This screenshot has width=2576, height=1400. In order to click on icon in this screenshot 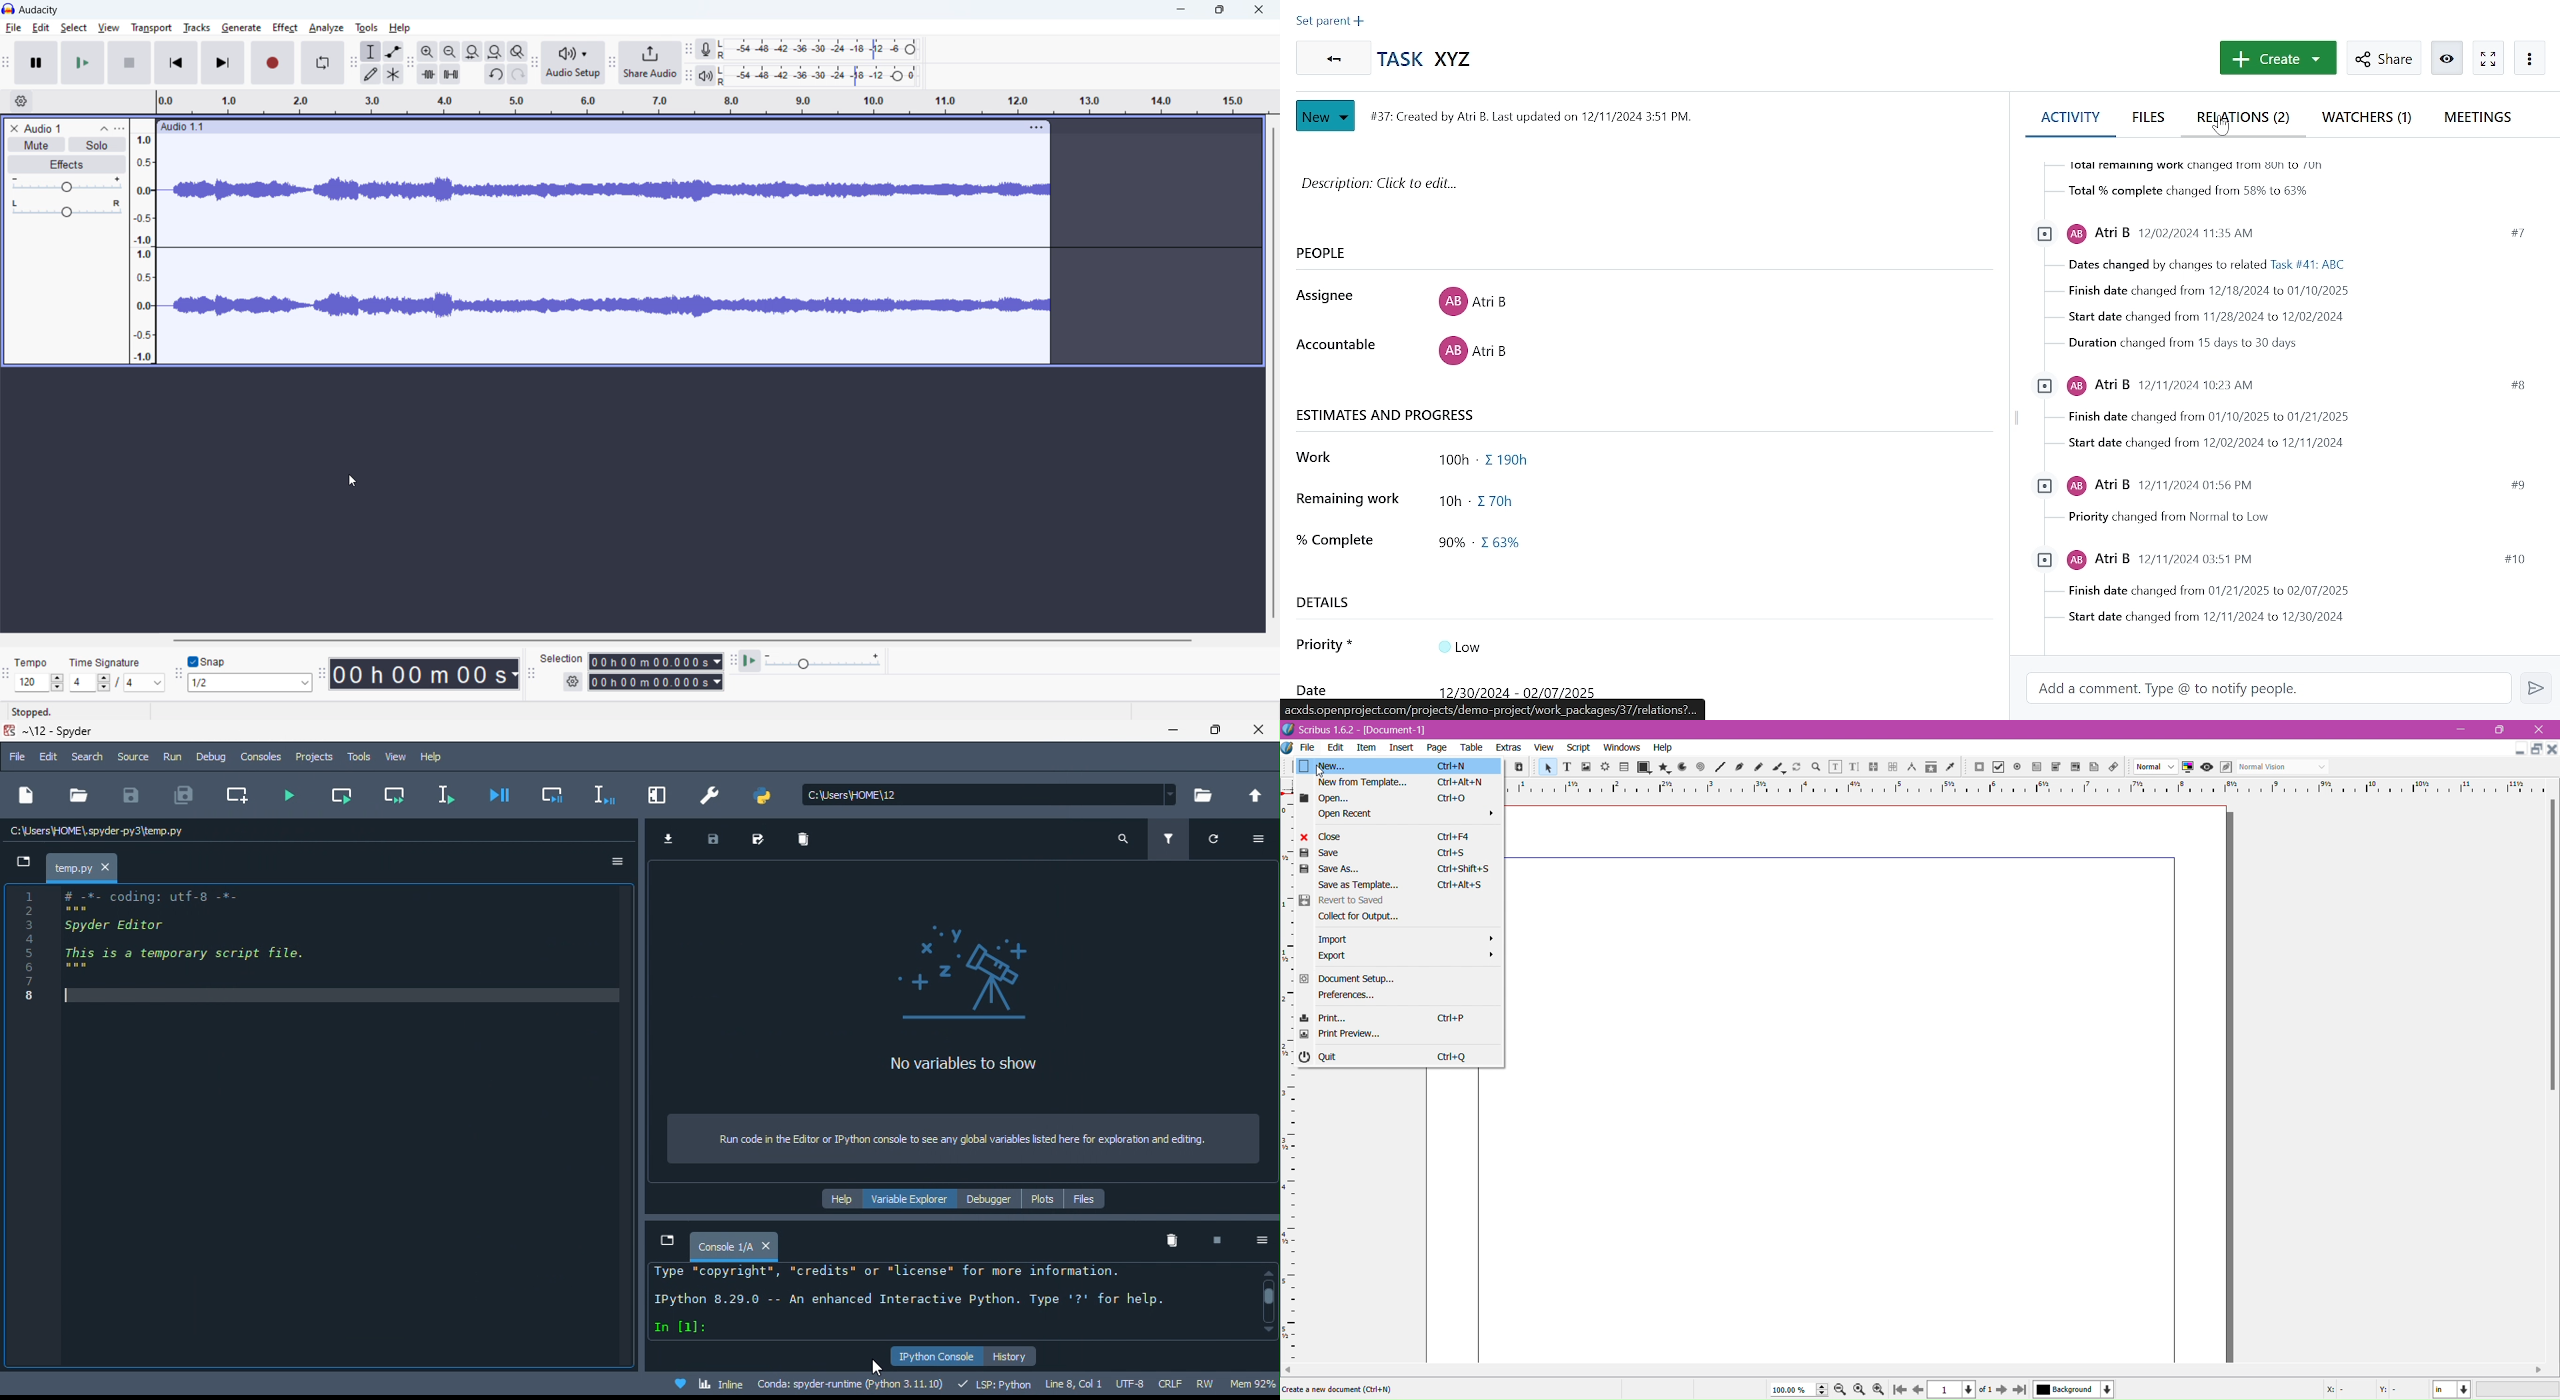, I will do `click(1665, 766)`.